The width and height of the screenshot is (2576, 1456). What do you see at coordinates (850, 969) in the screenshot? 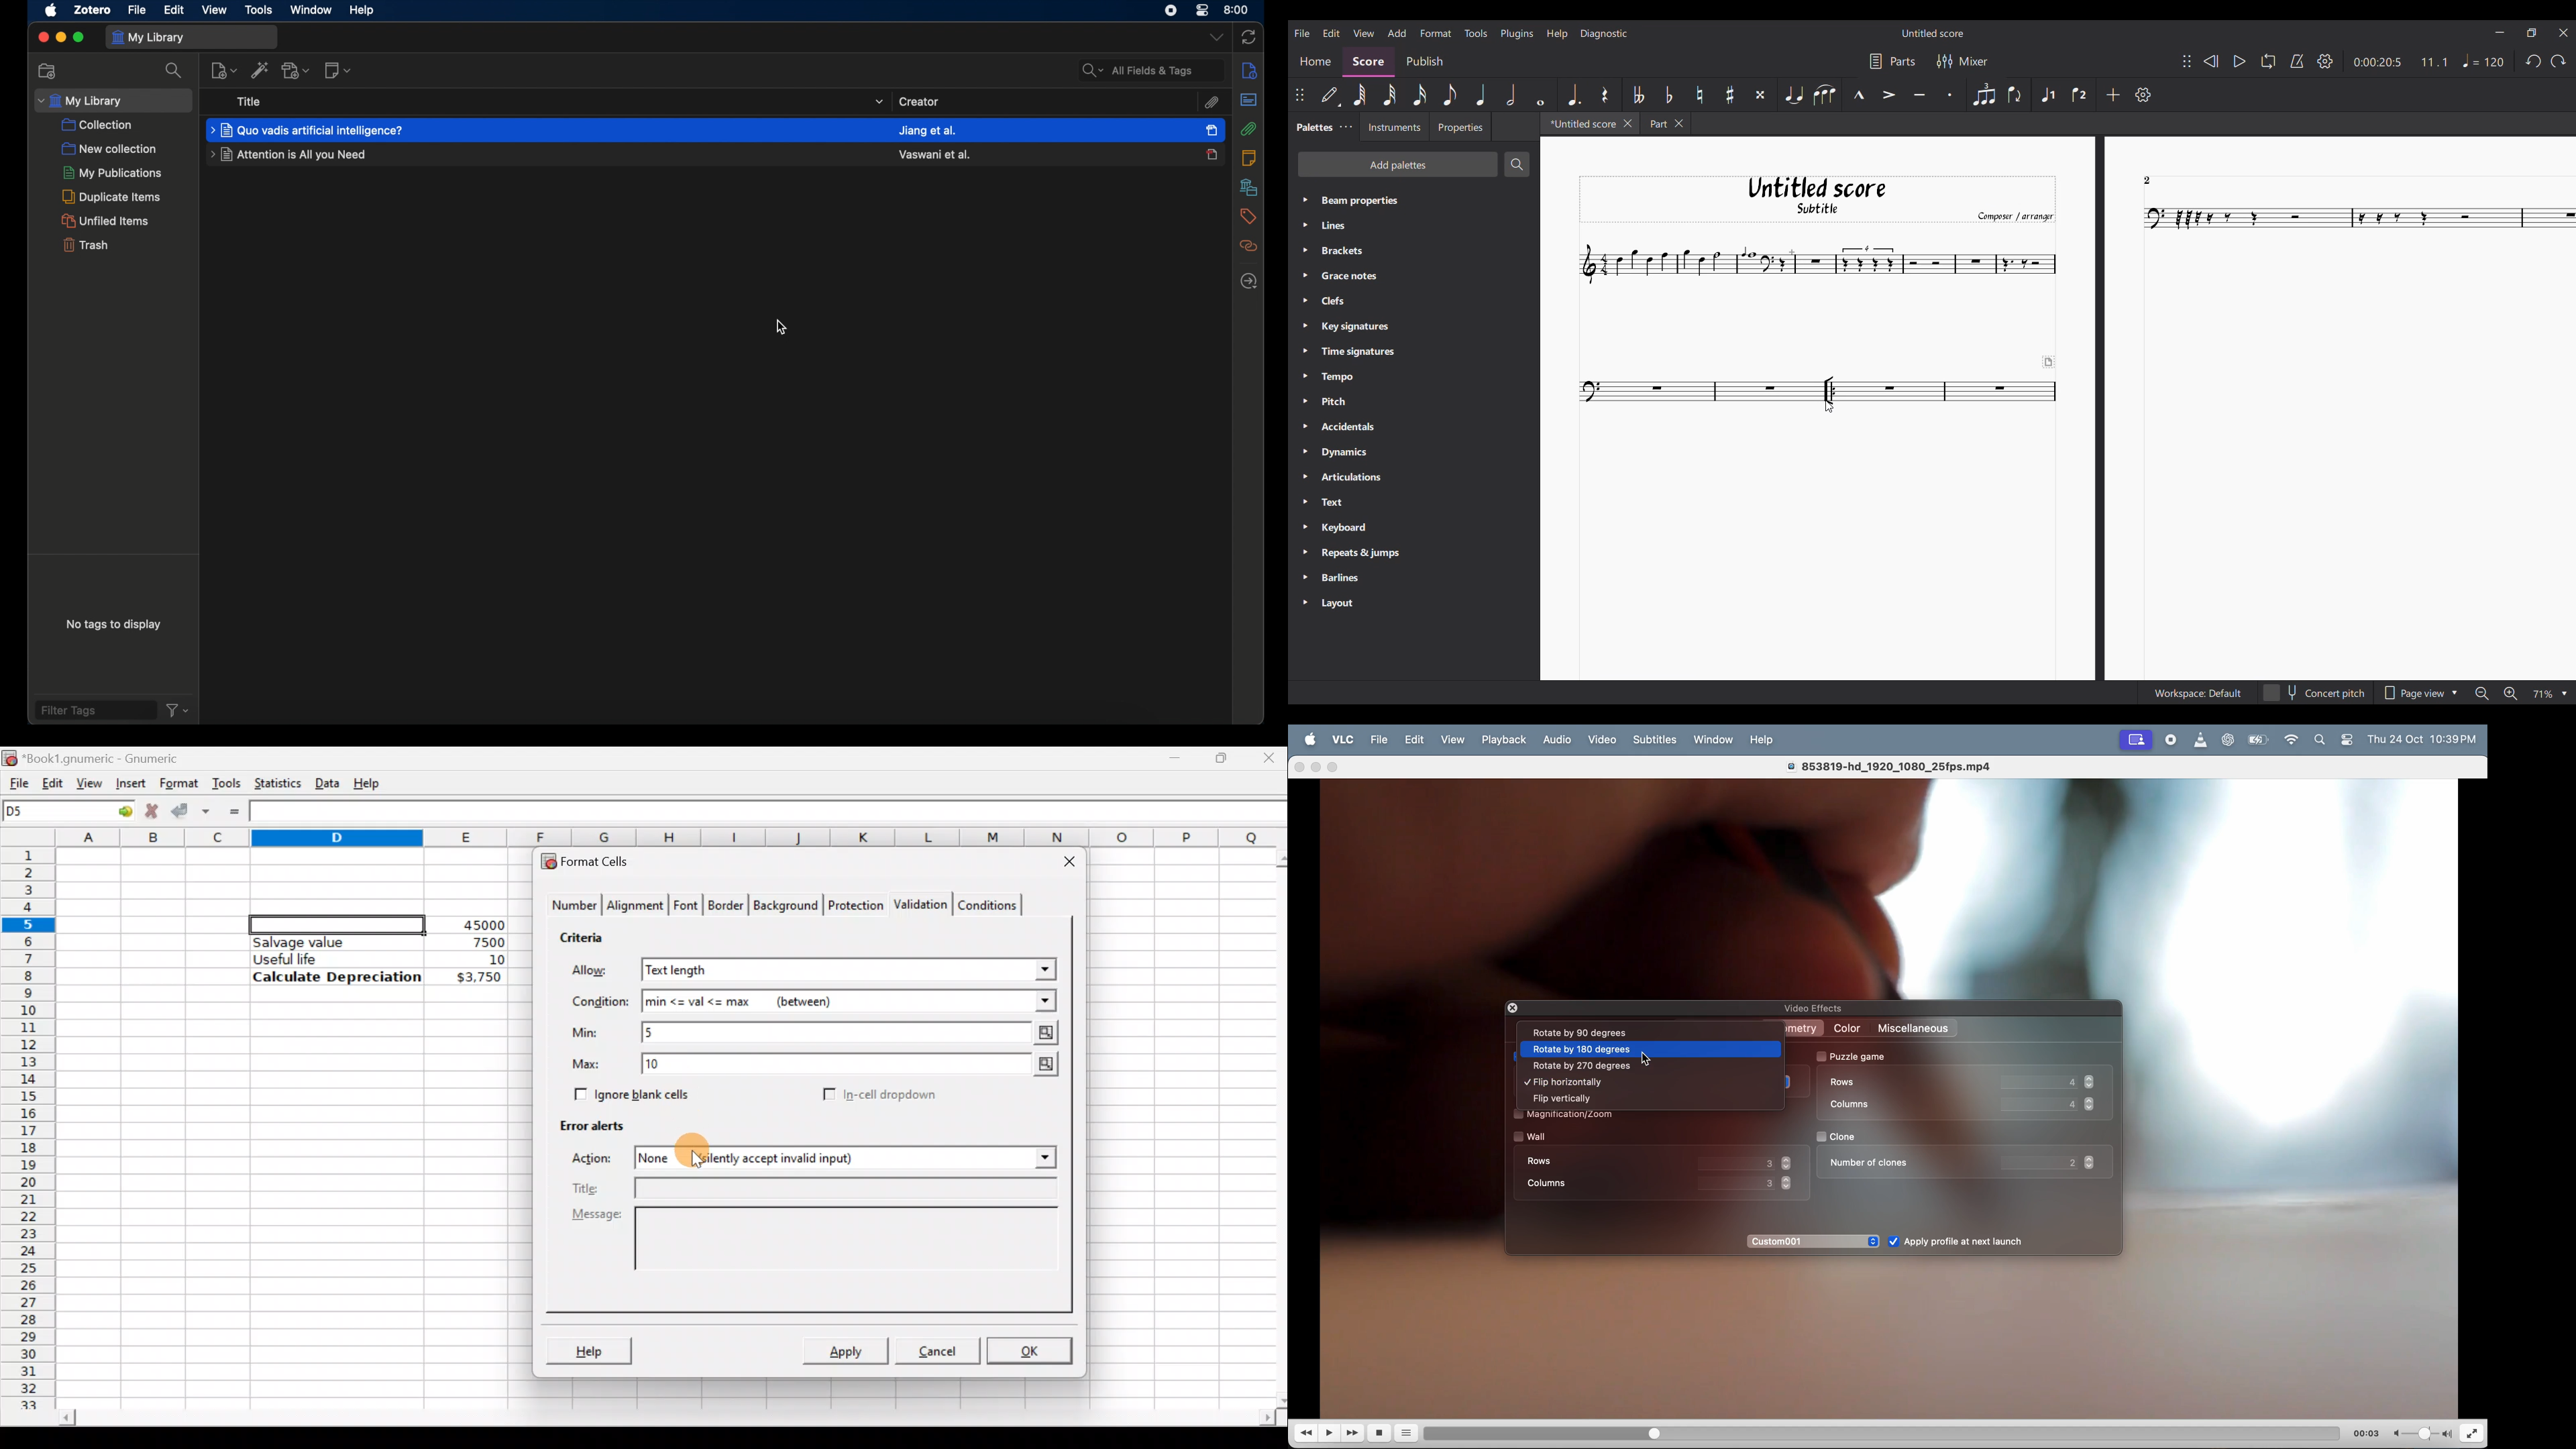
I see `Text length selected` at bounding box center [850, 969].